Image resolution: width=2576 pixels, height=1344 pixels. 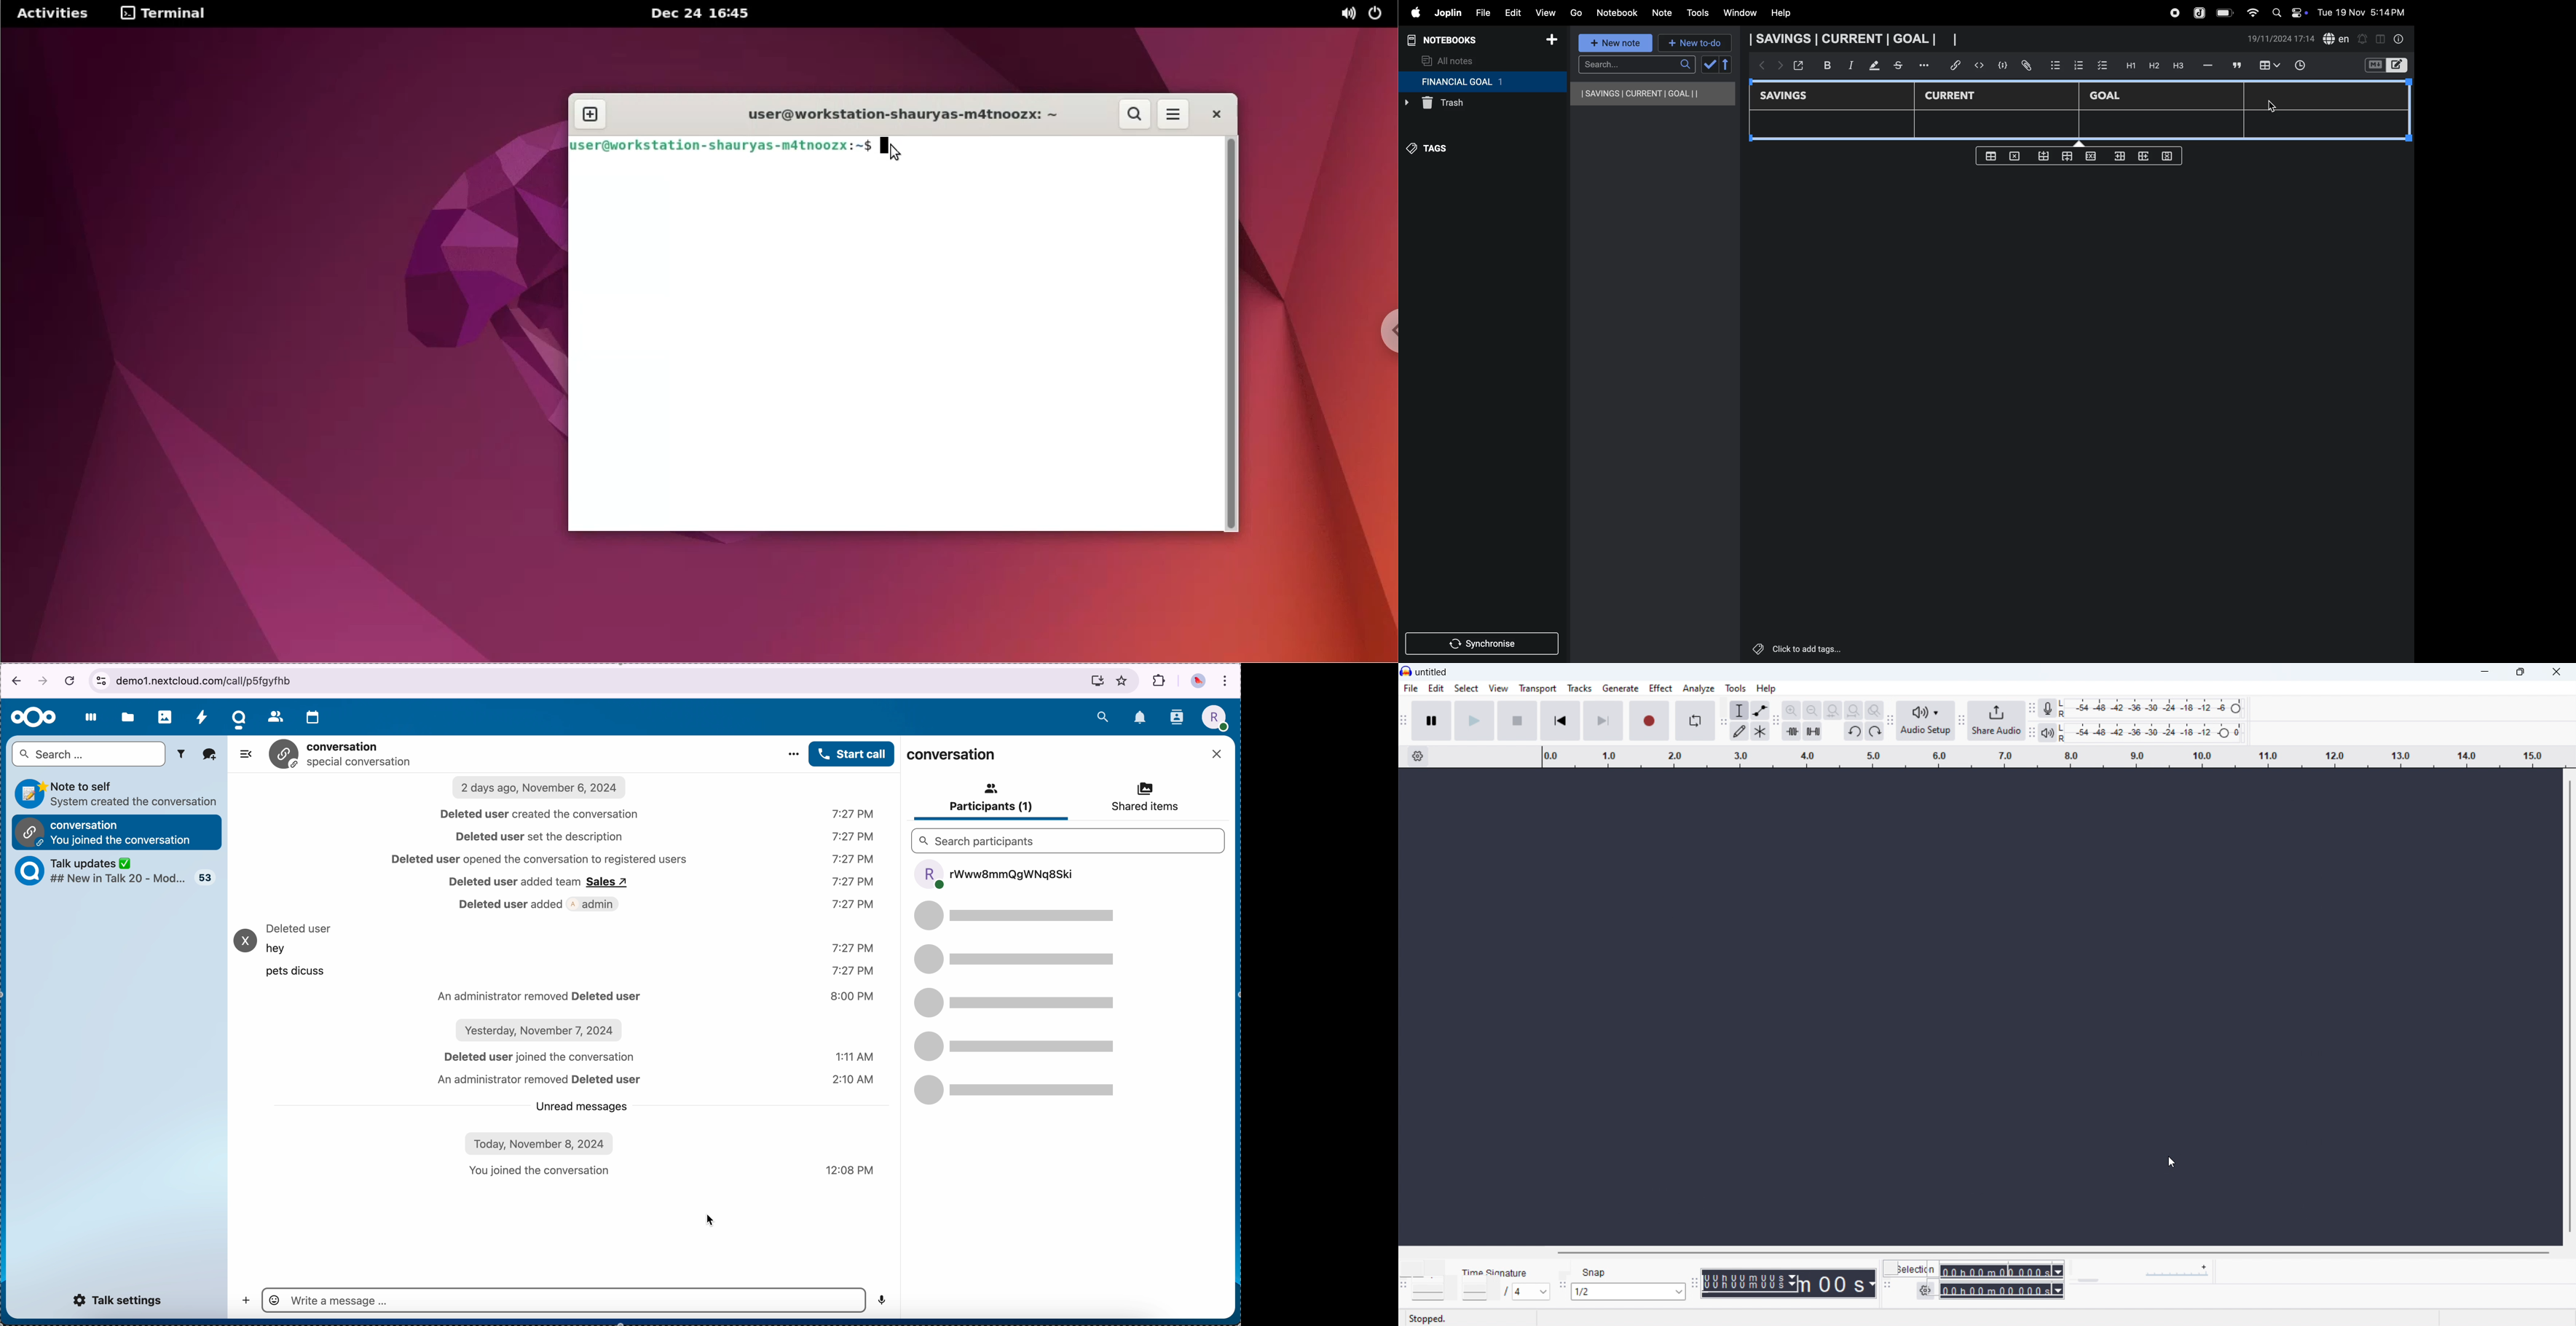 What do you see at coordinates (1159, 678) in the screenshot?
I see `extensions` at bounding box center [1159, 678].